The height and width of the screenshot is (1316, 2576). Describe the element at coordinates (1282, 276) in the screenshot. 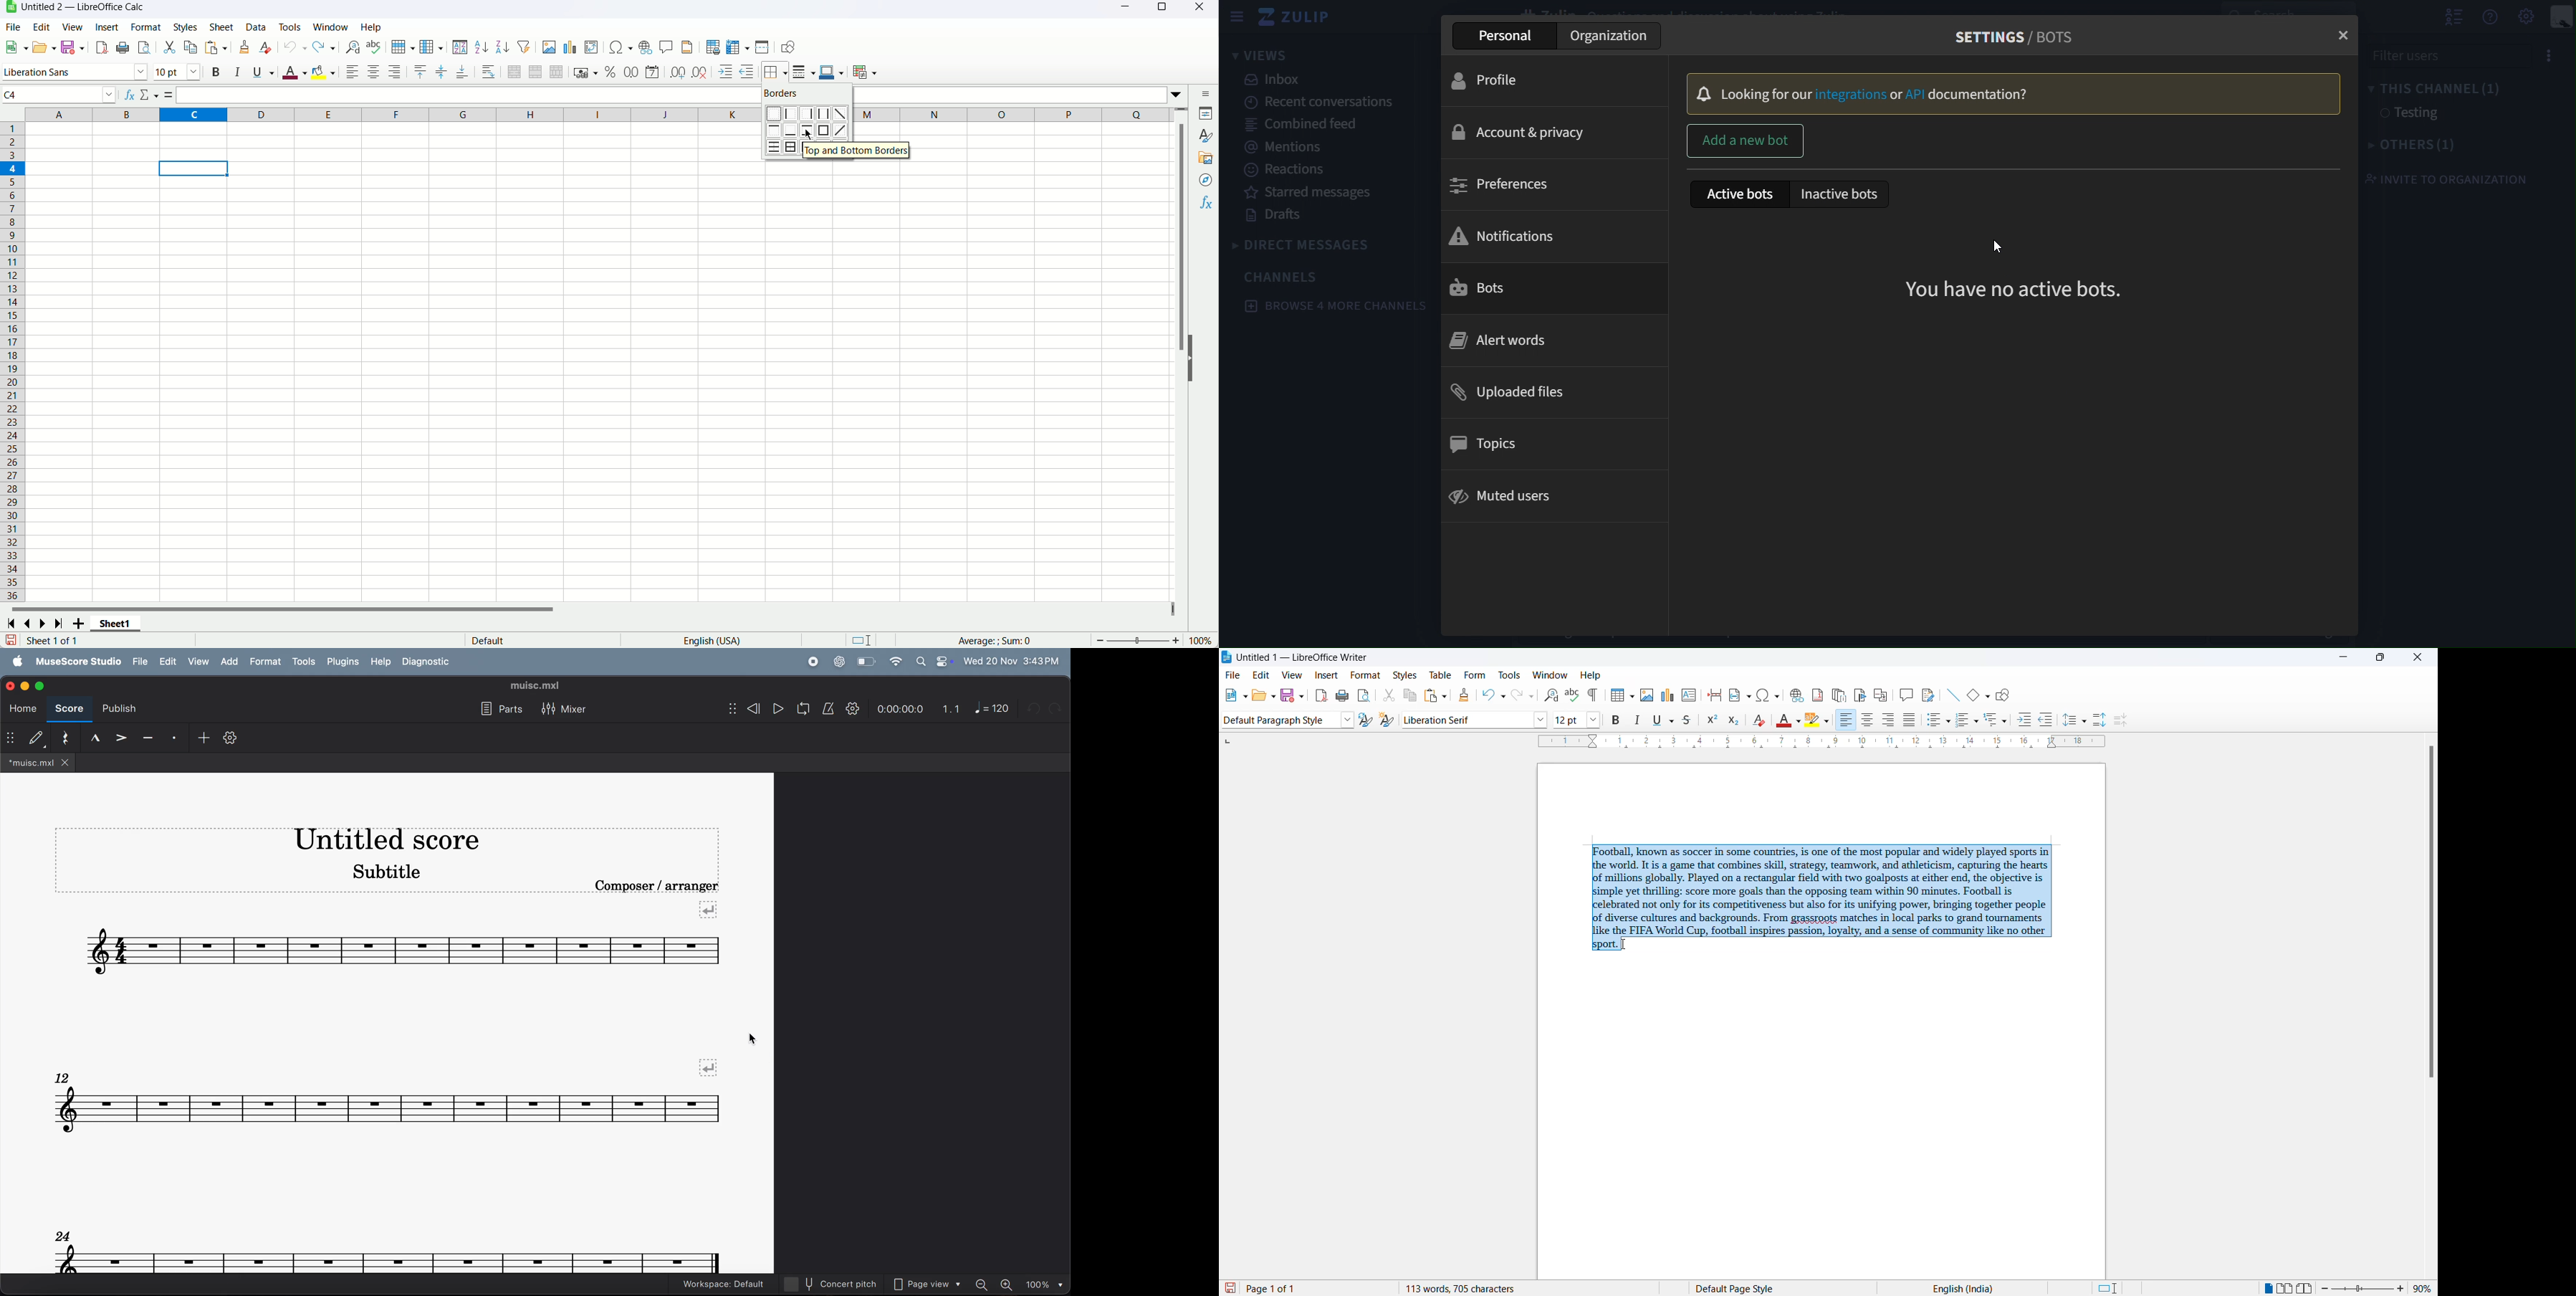

I see `channels` at that location.